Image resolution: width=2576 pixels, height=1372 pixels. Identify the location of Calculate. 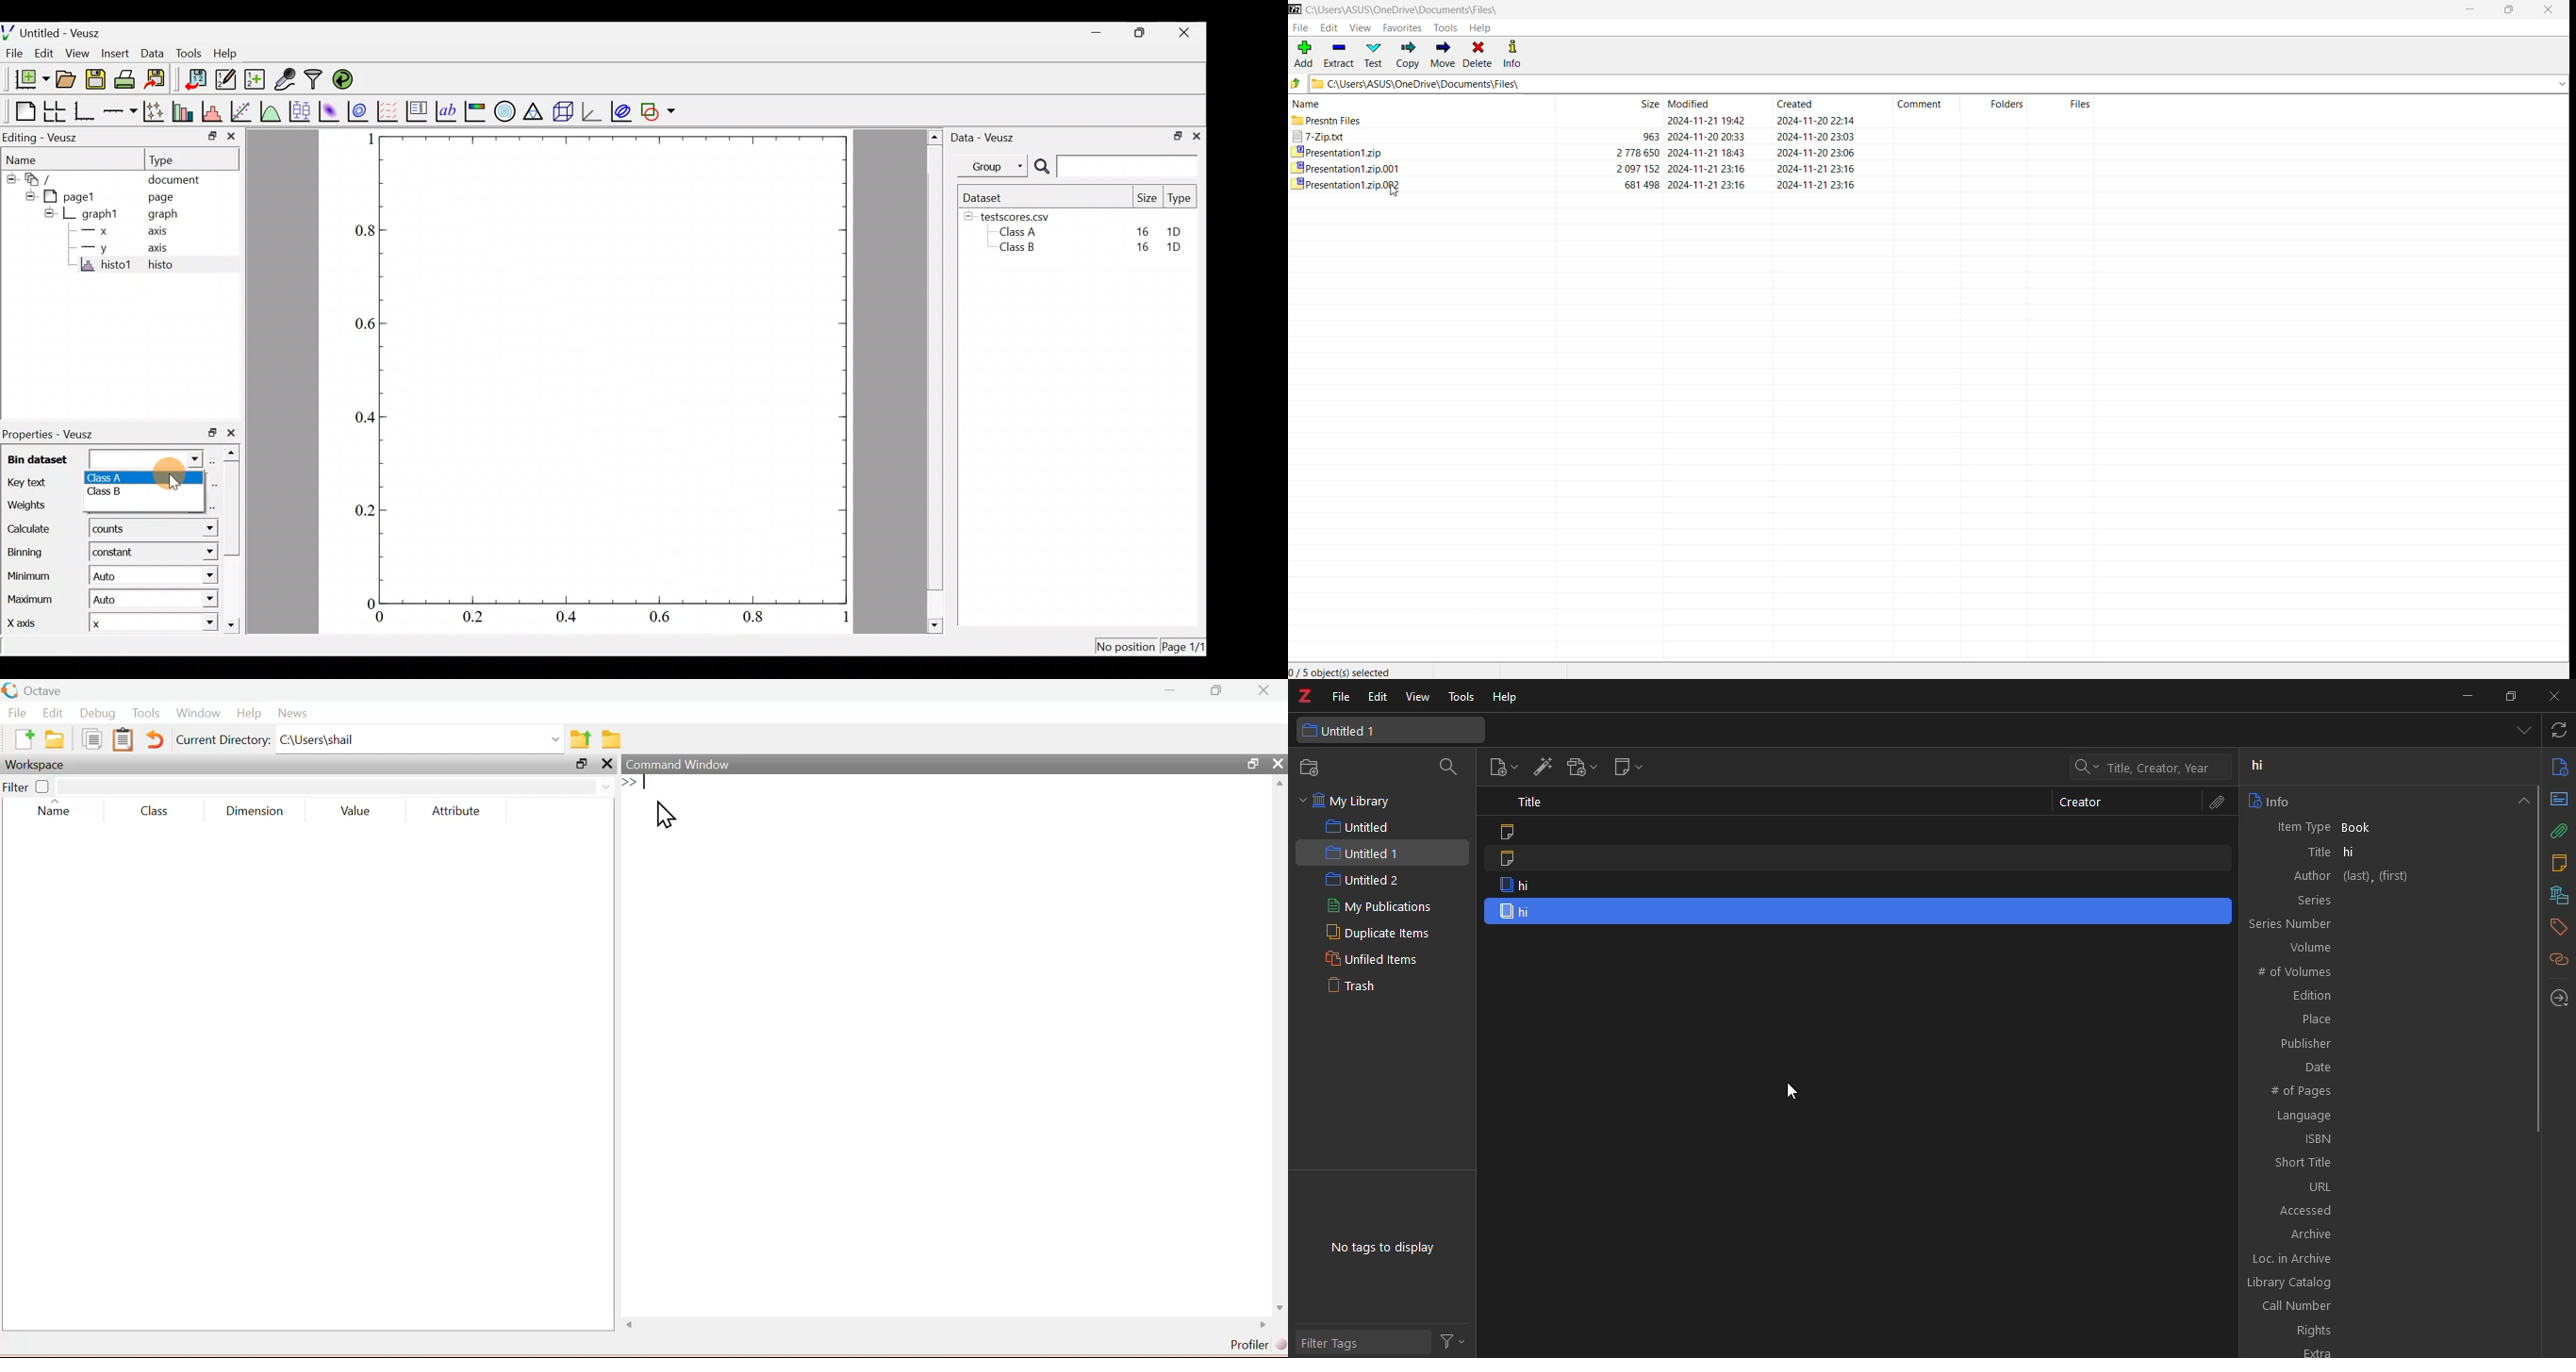
(33, 530).